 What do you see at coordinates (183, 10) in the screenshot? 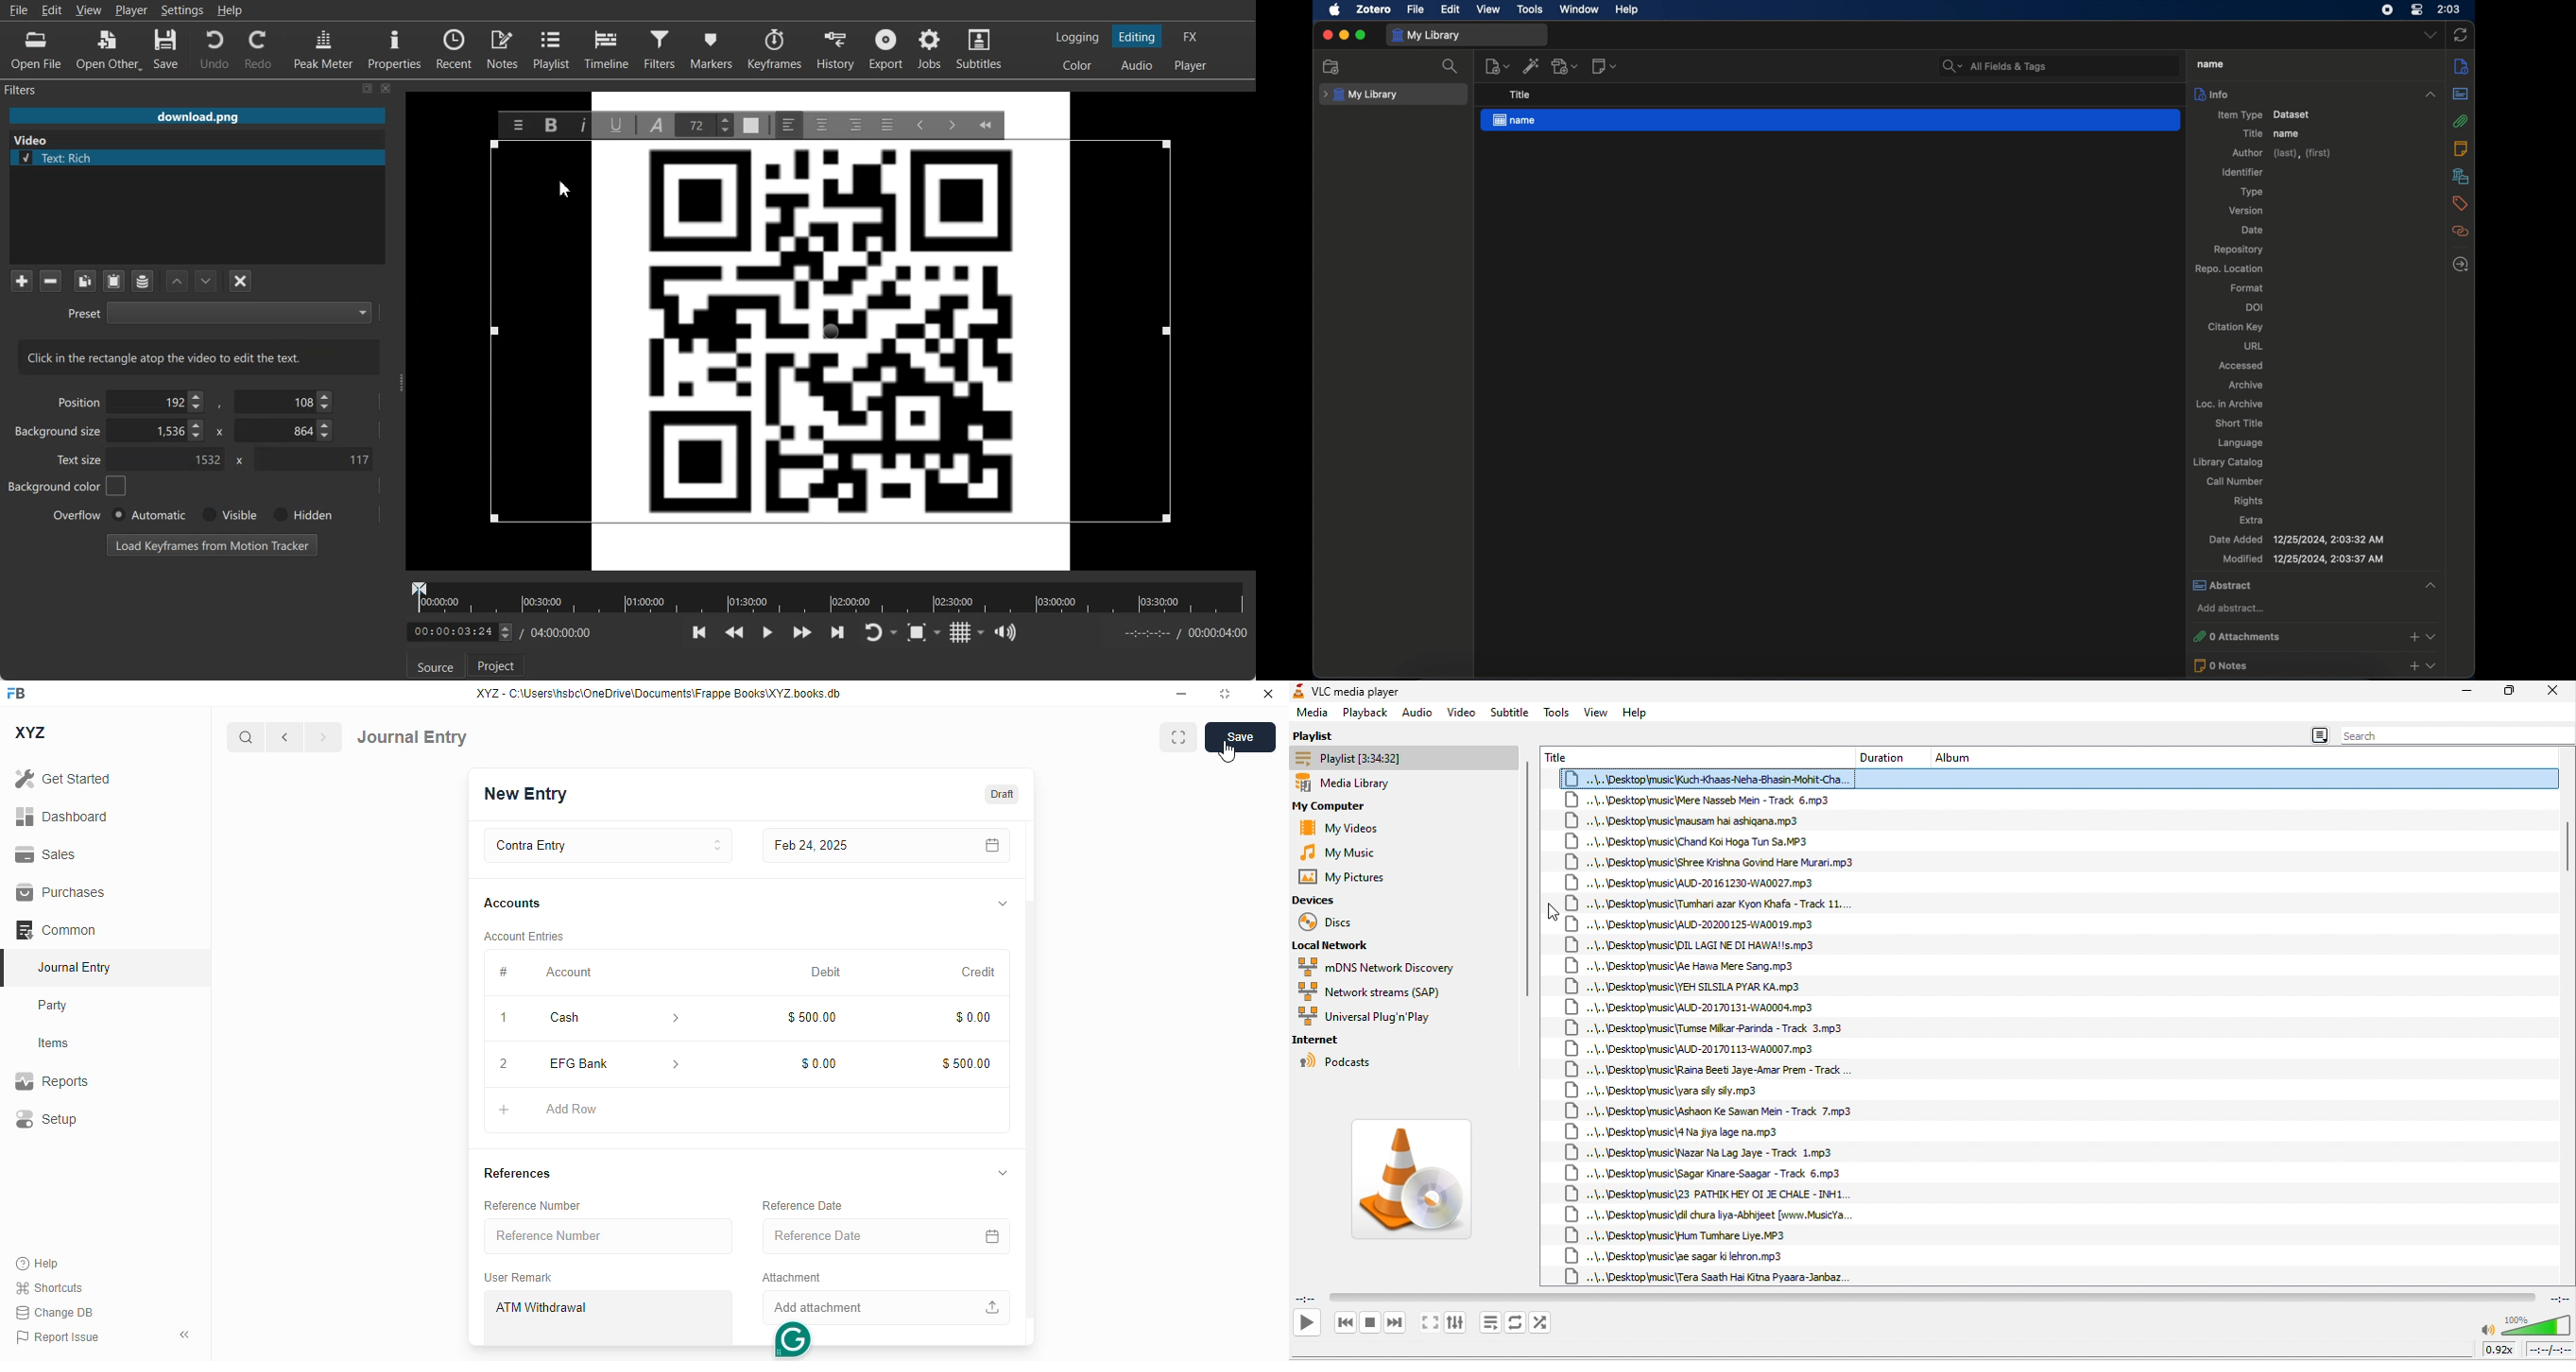
I see `Settings` at bounding box center [183, 10].